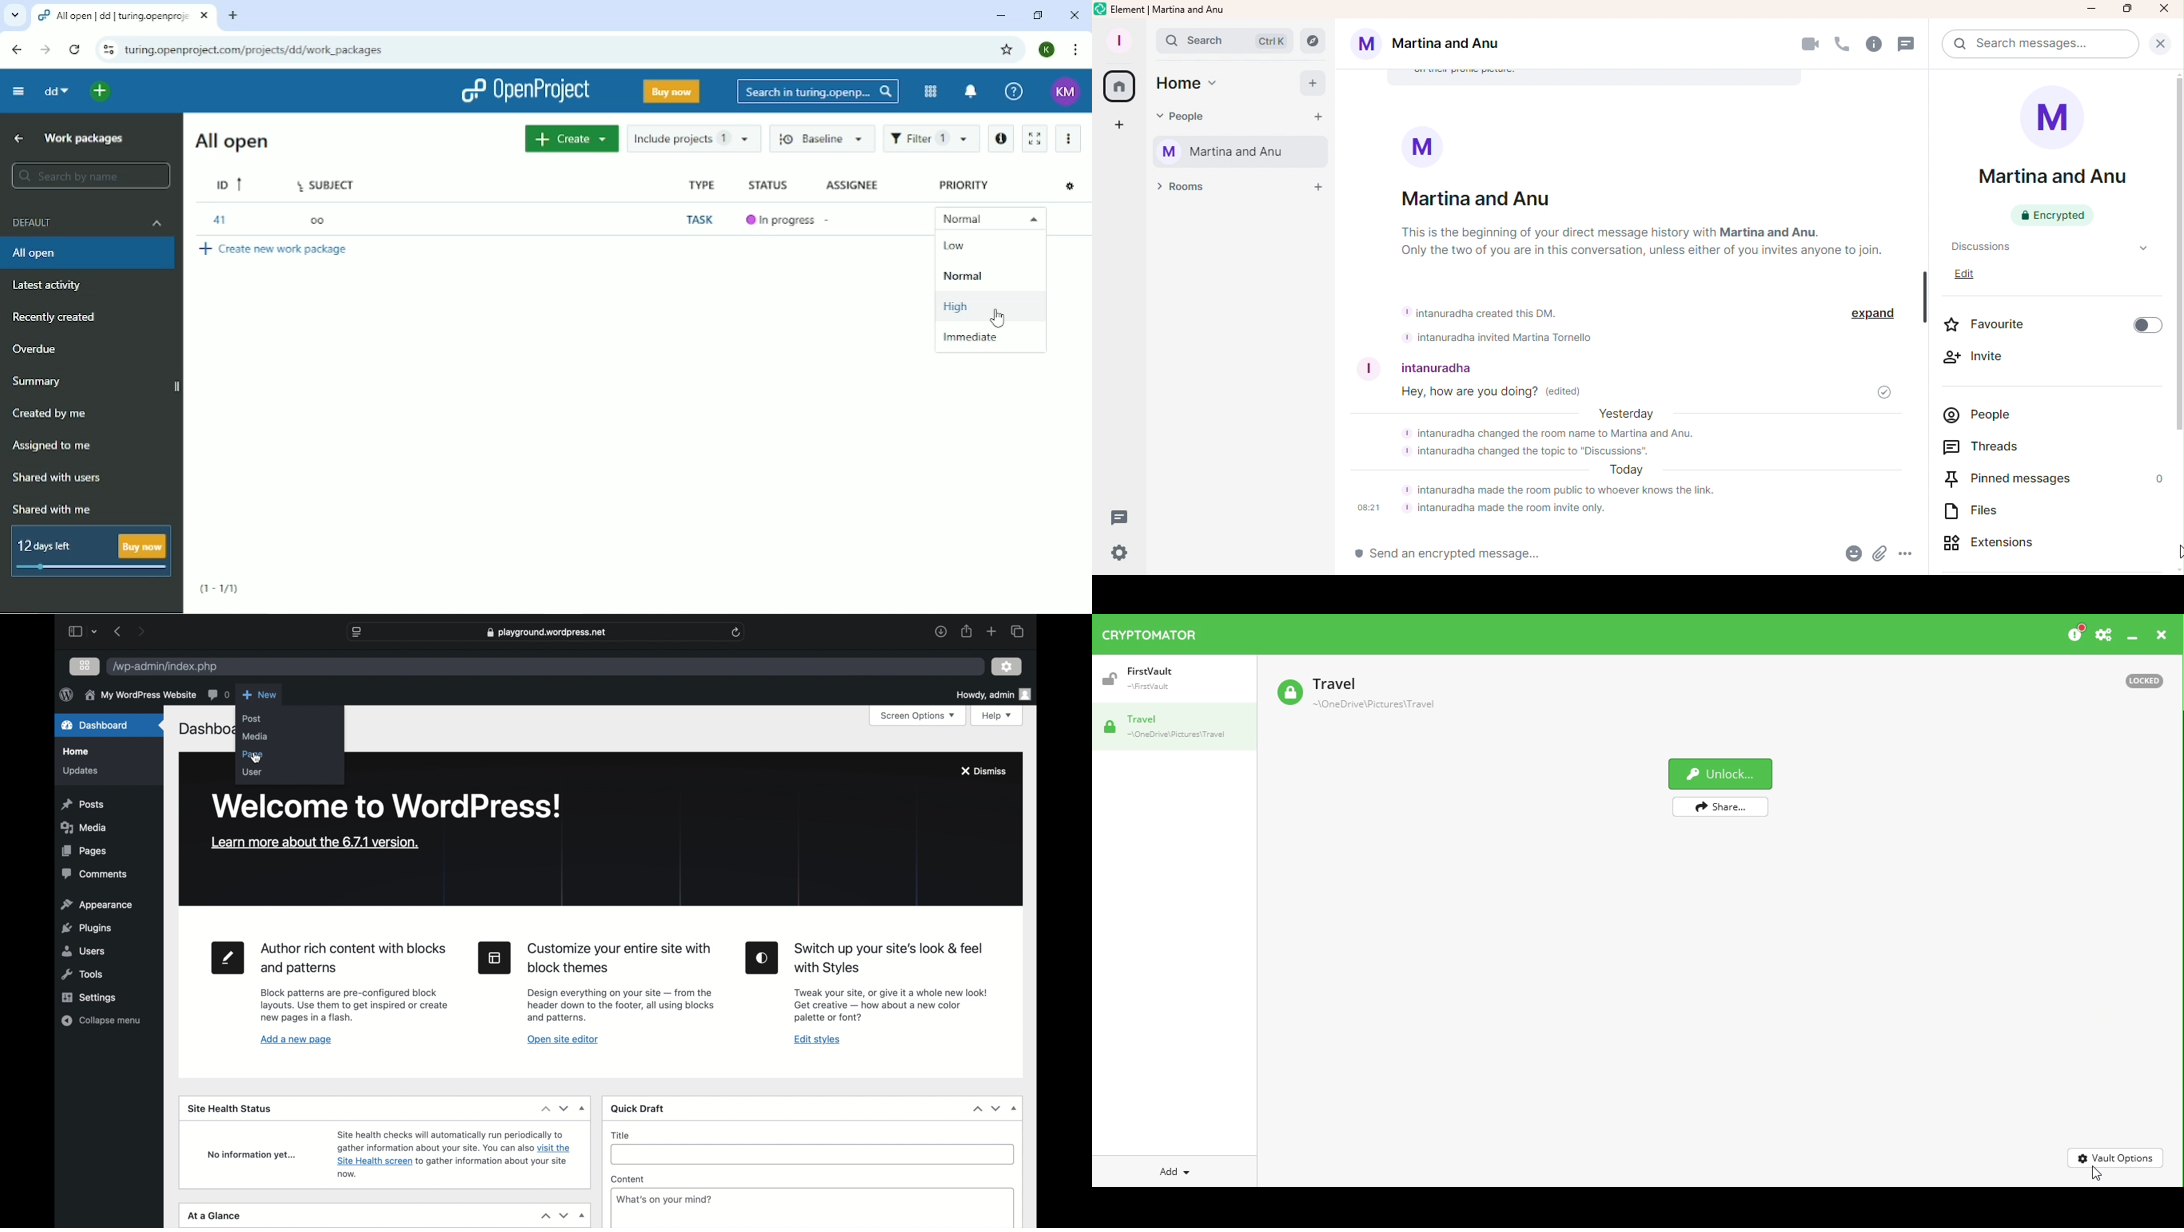  Describe the element at coordinates (671, 90) in the screenshot. I see `Buy now` at that location.